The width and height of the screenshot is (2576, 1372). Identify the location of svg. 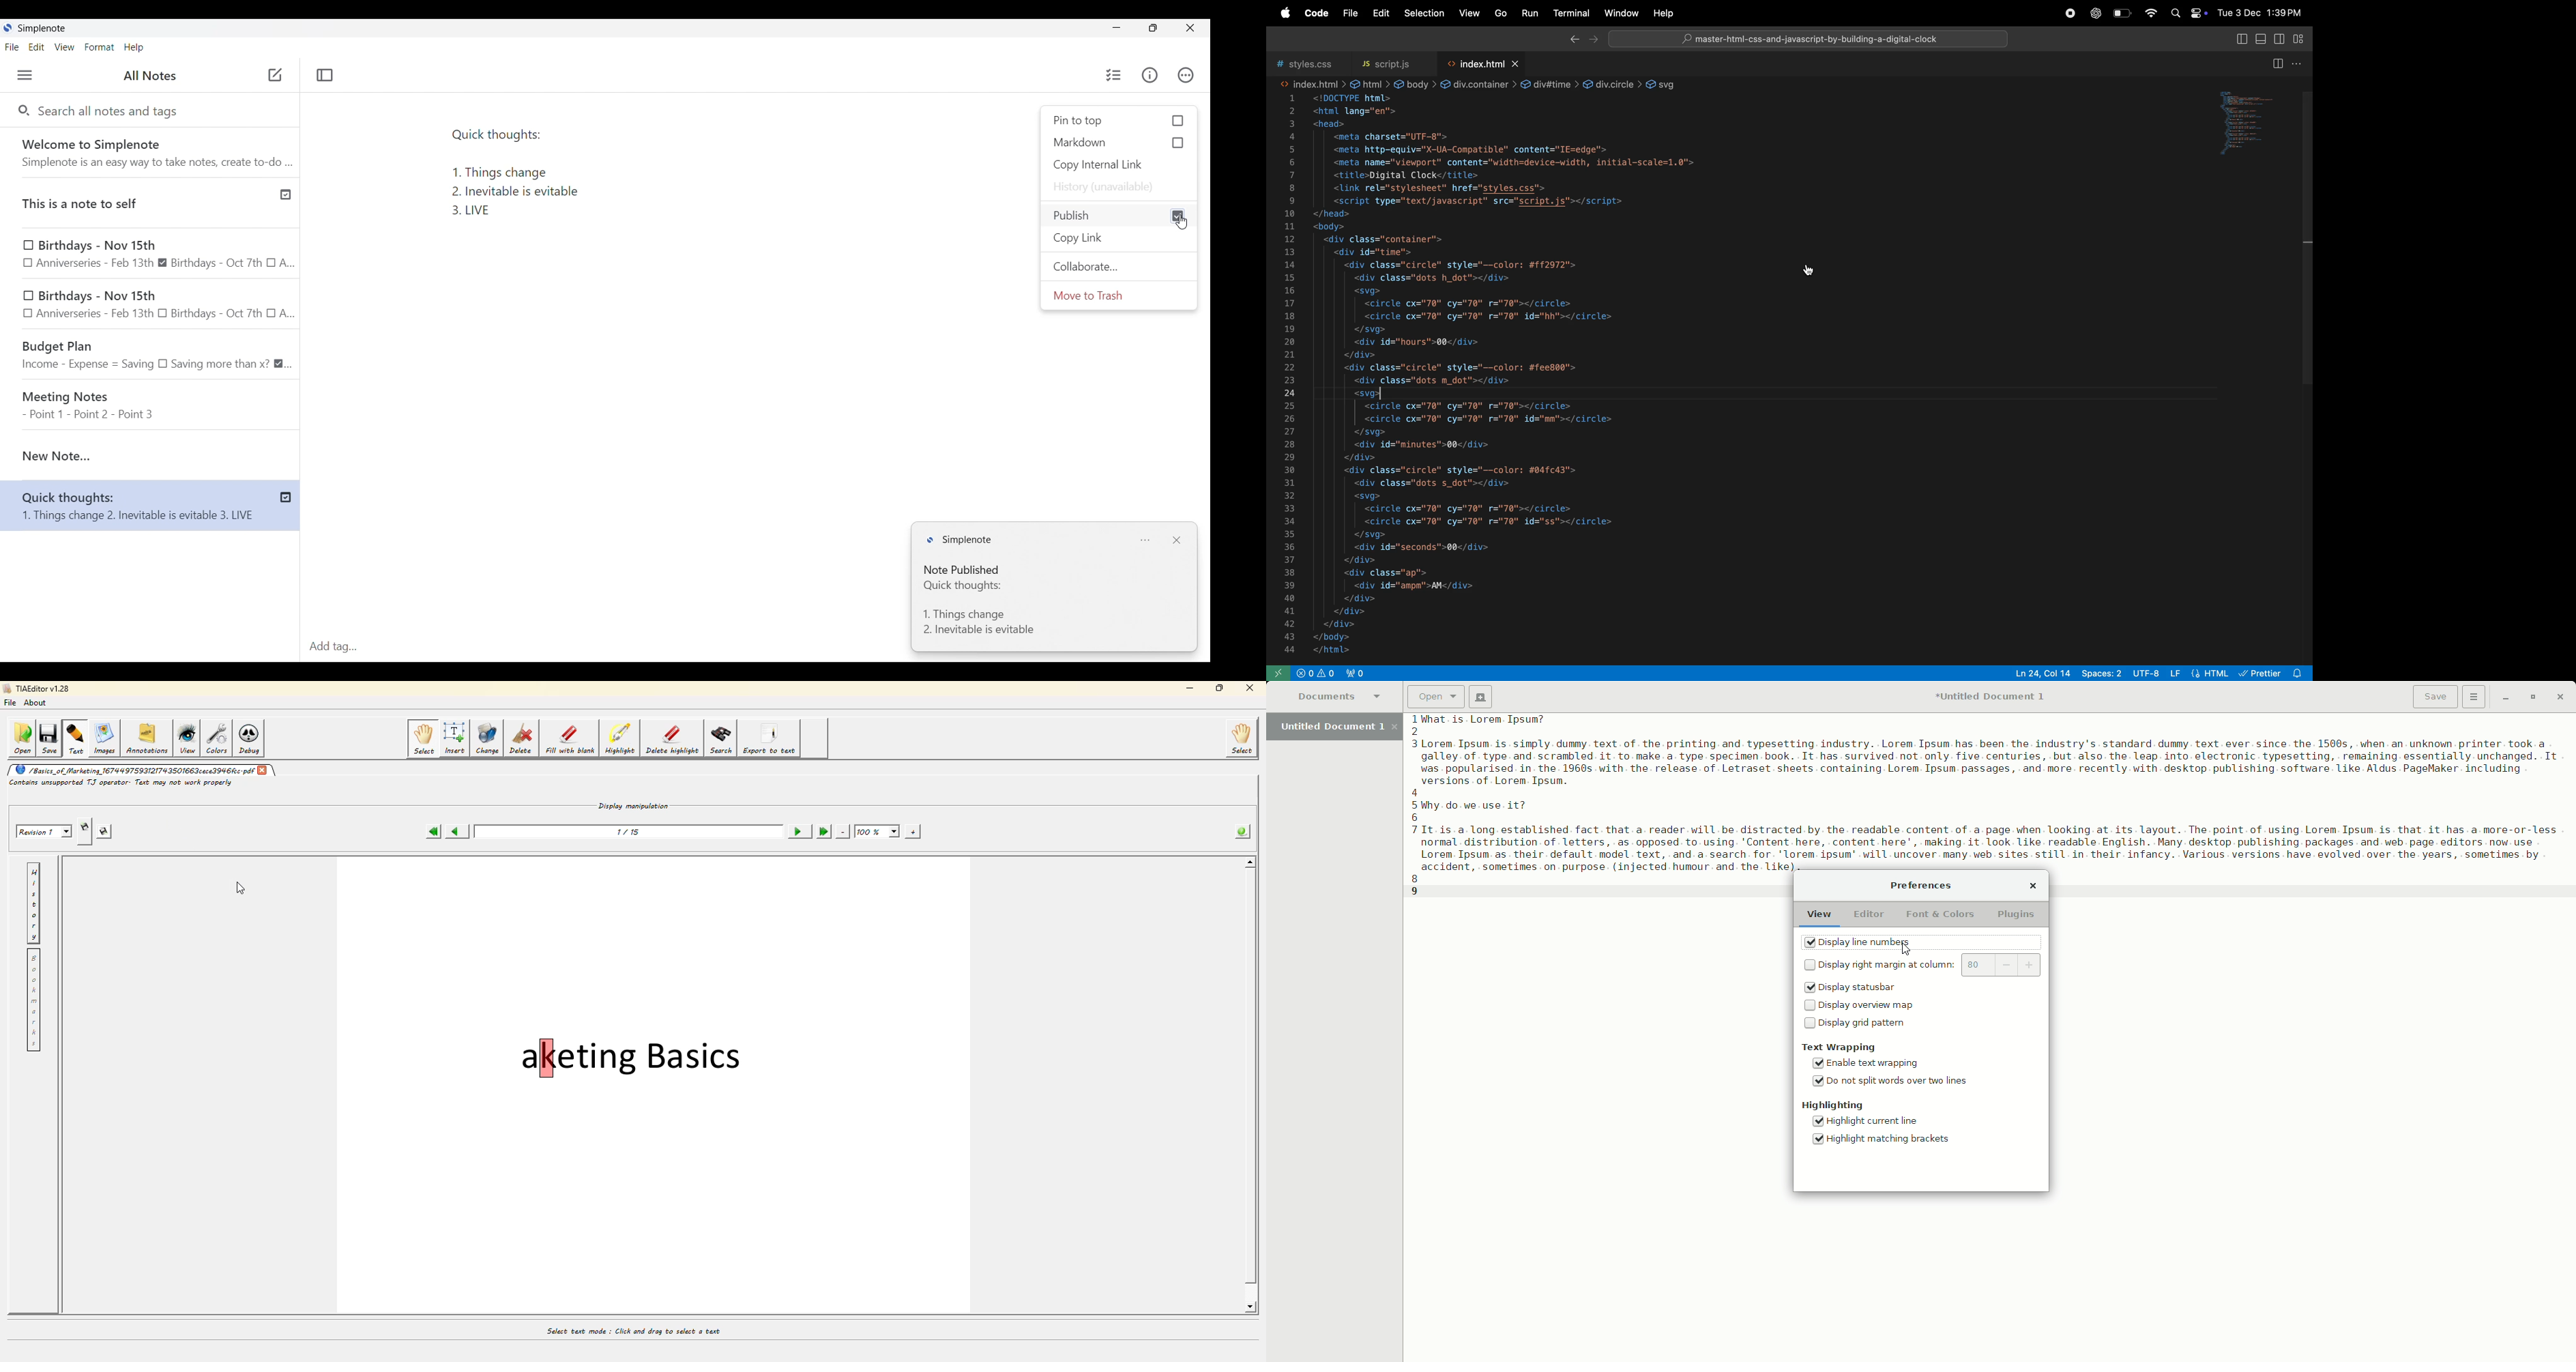
(1666, 84).